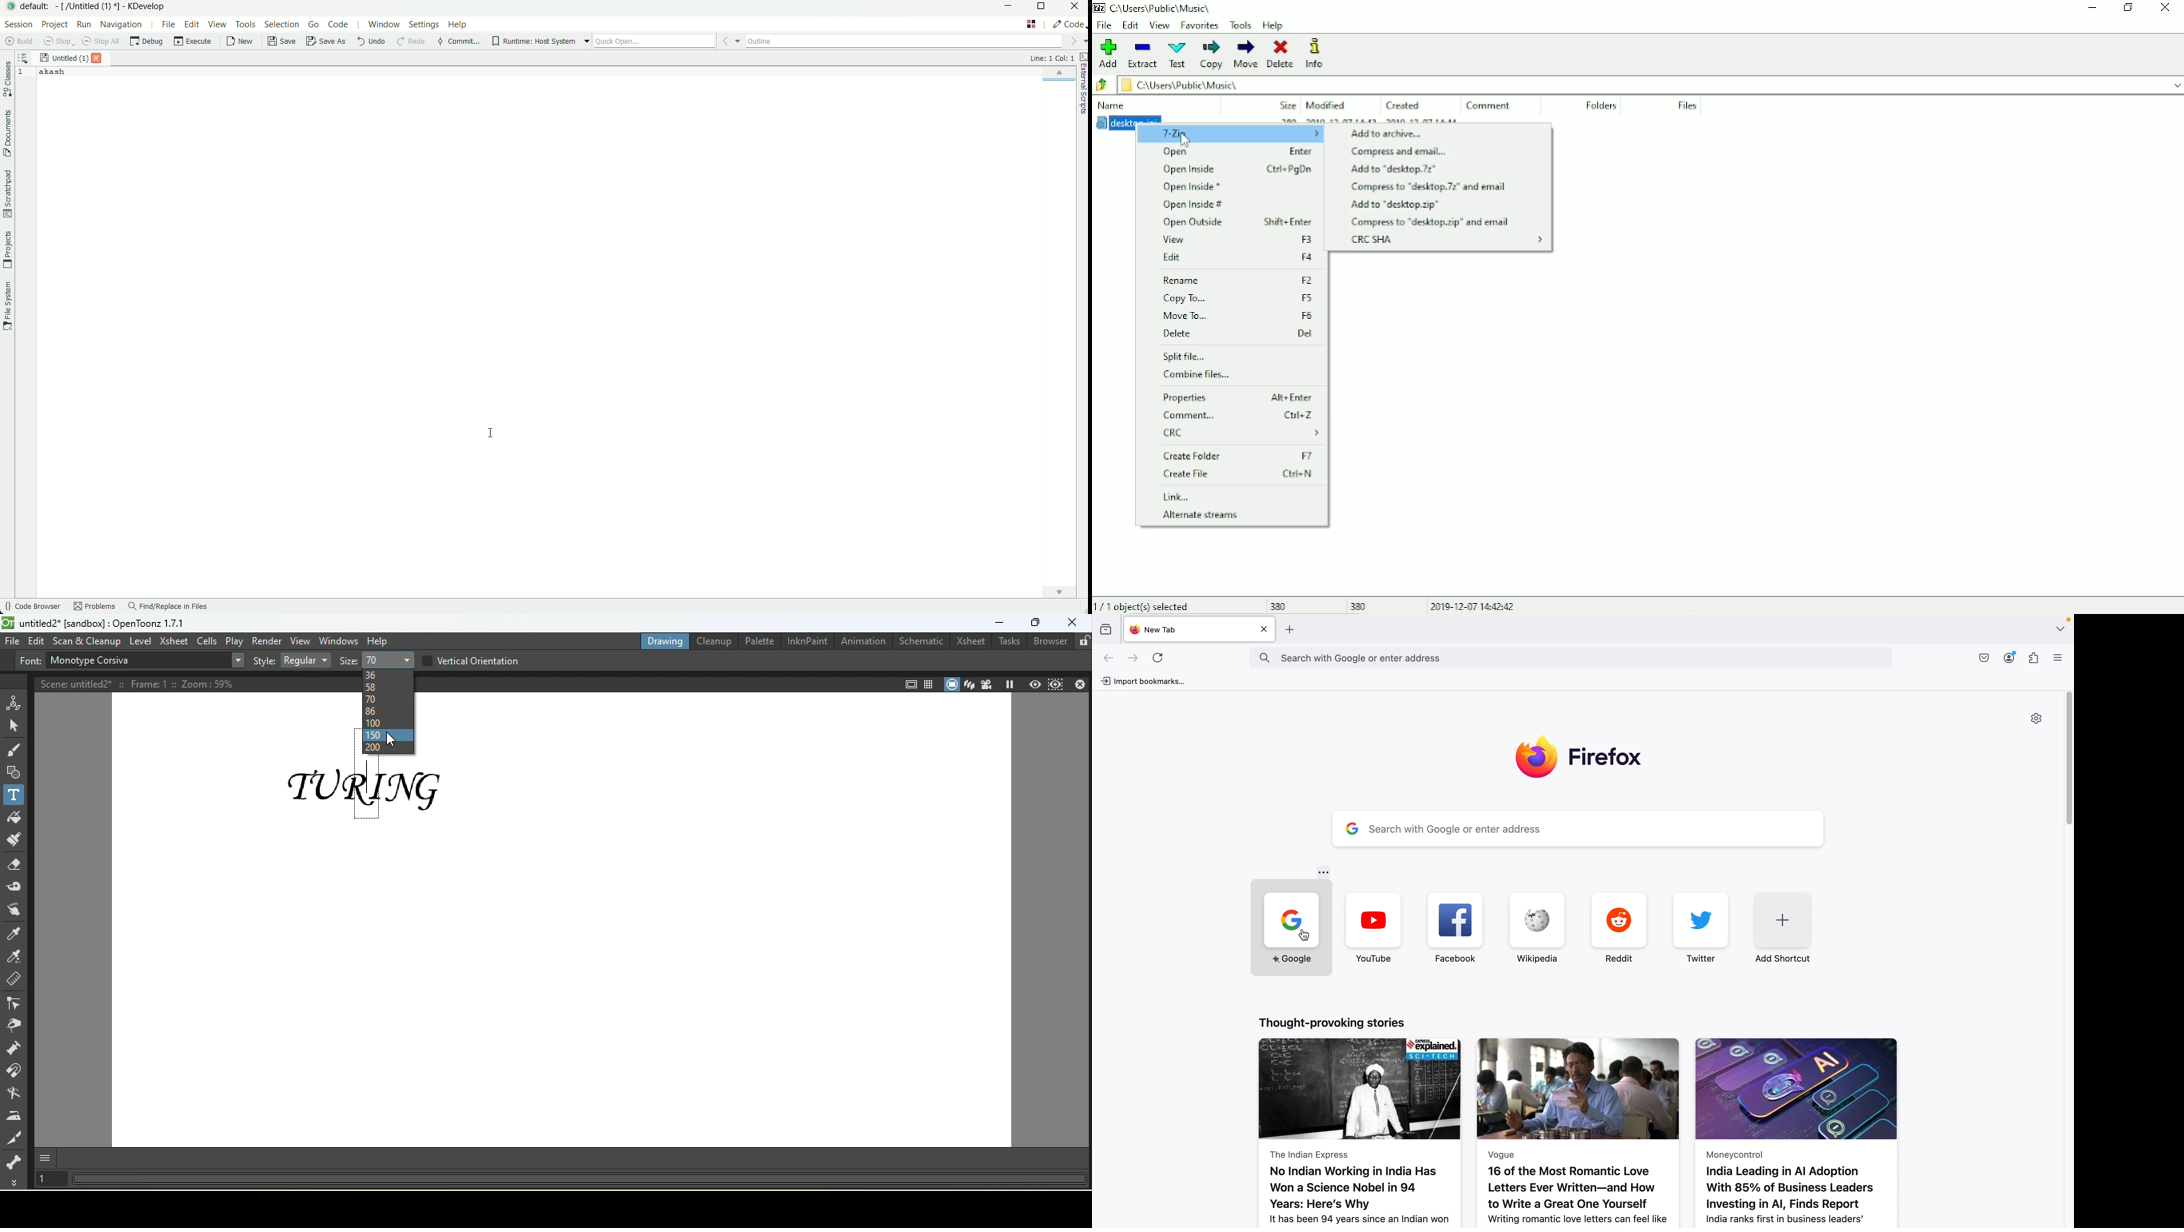 The height and width of the screenshot is (1232, 2184). What do you see at coordinates (12, 641) in the screenshot?
I see `File` at bounding box center [12, 641].